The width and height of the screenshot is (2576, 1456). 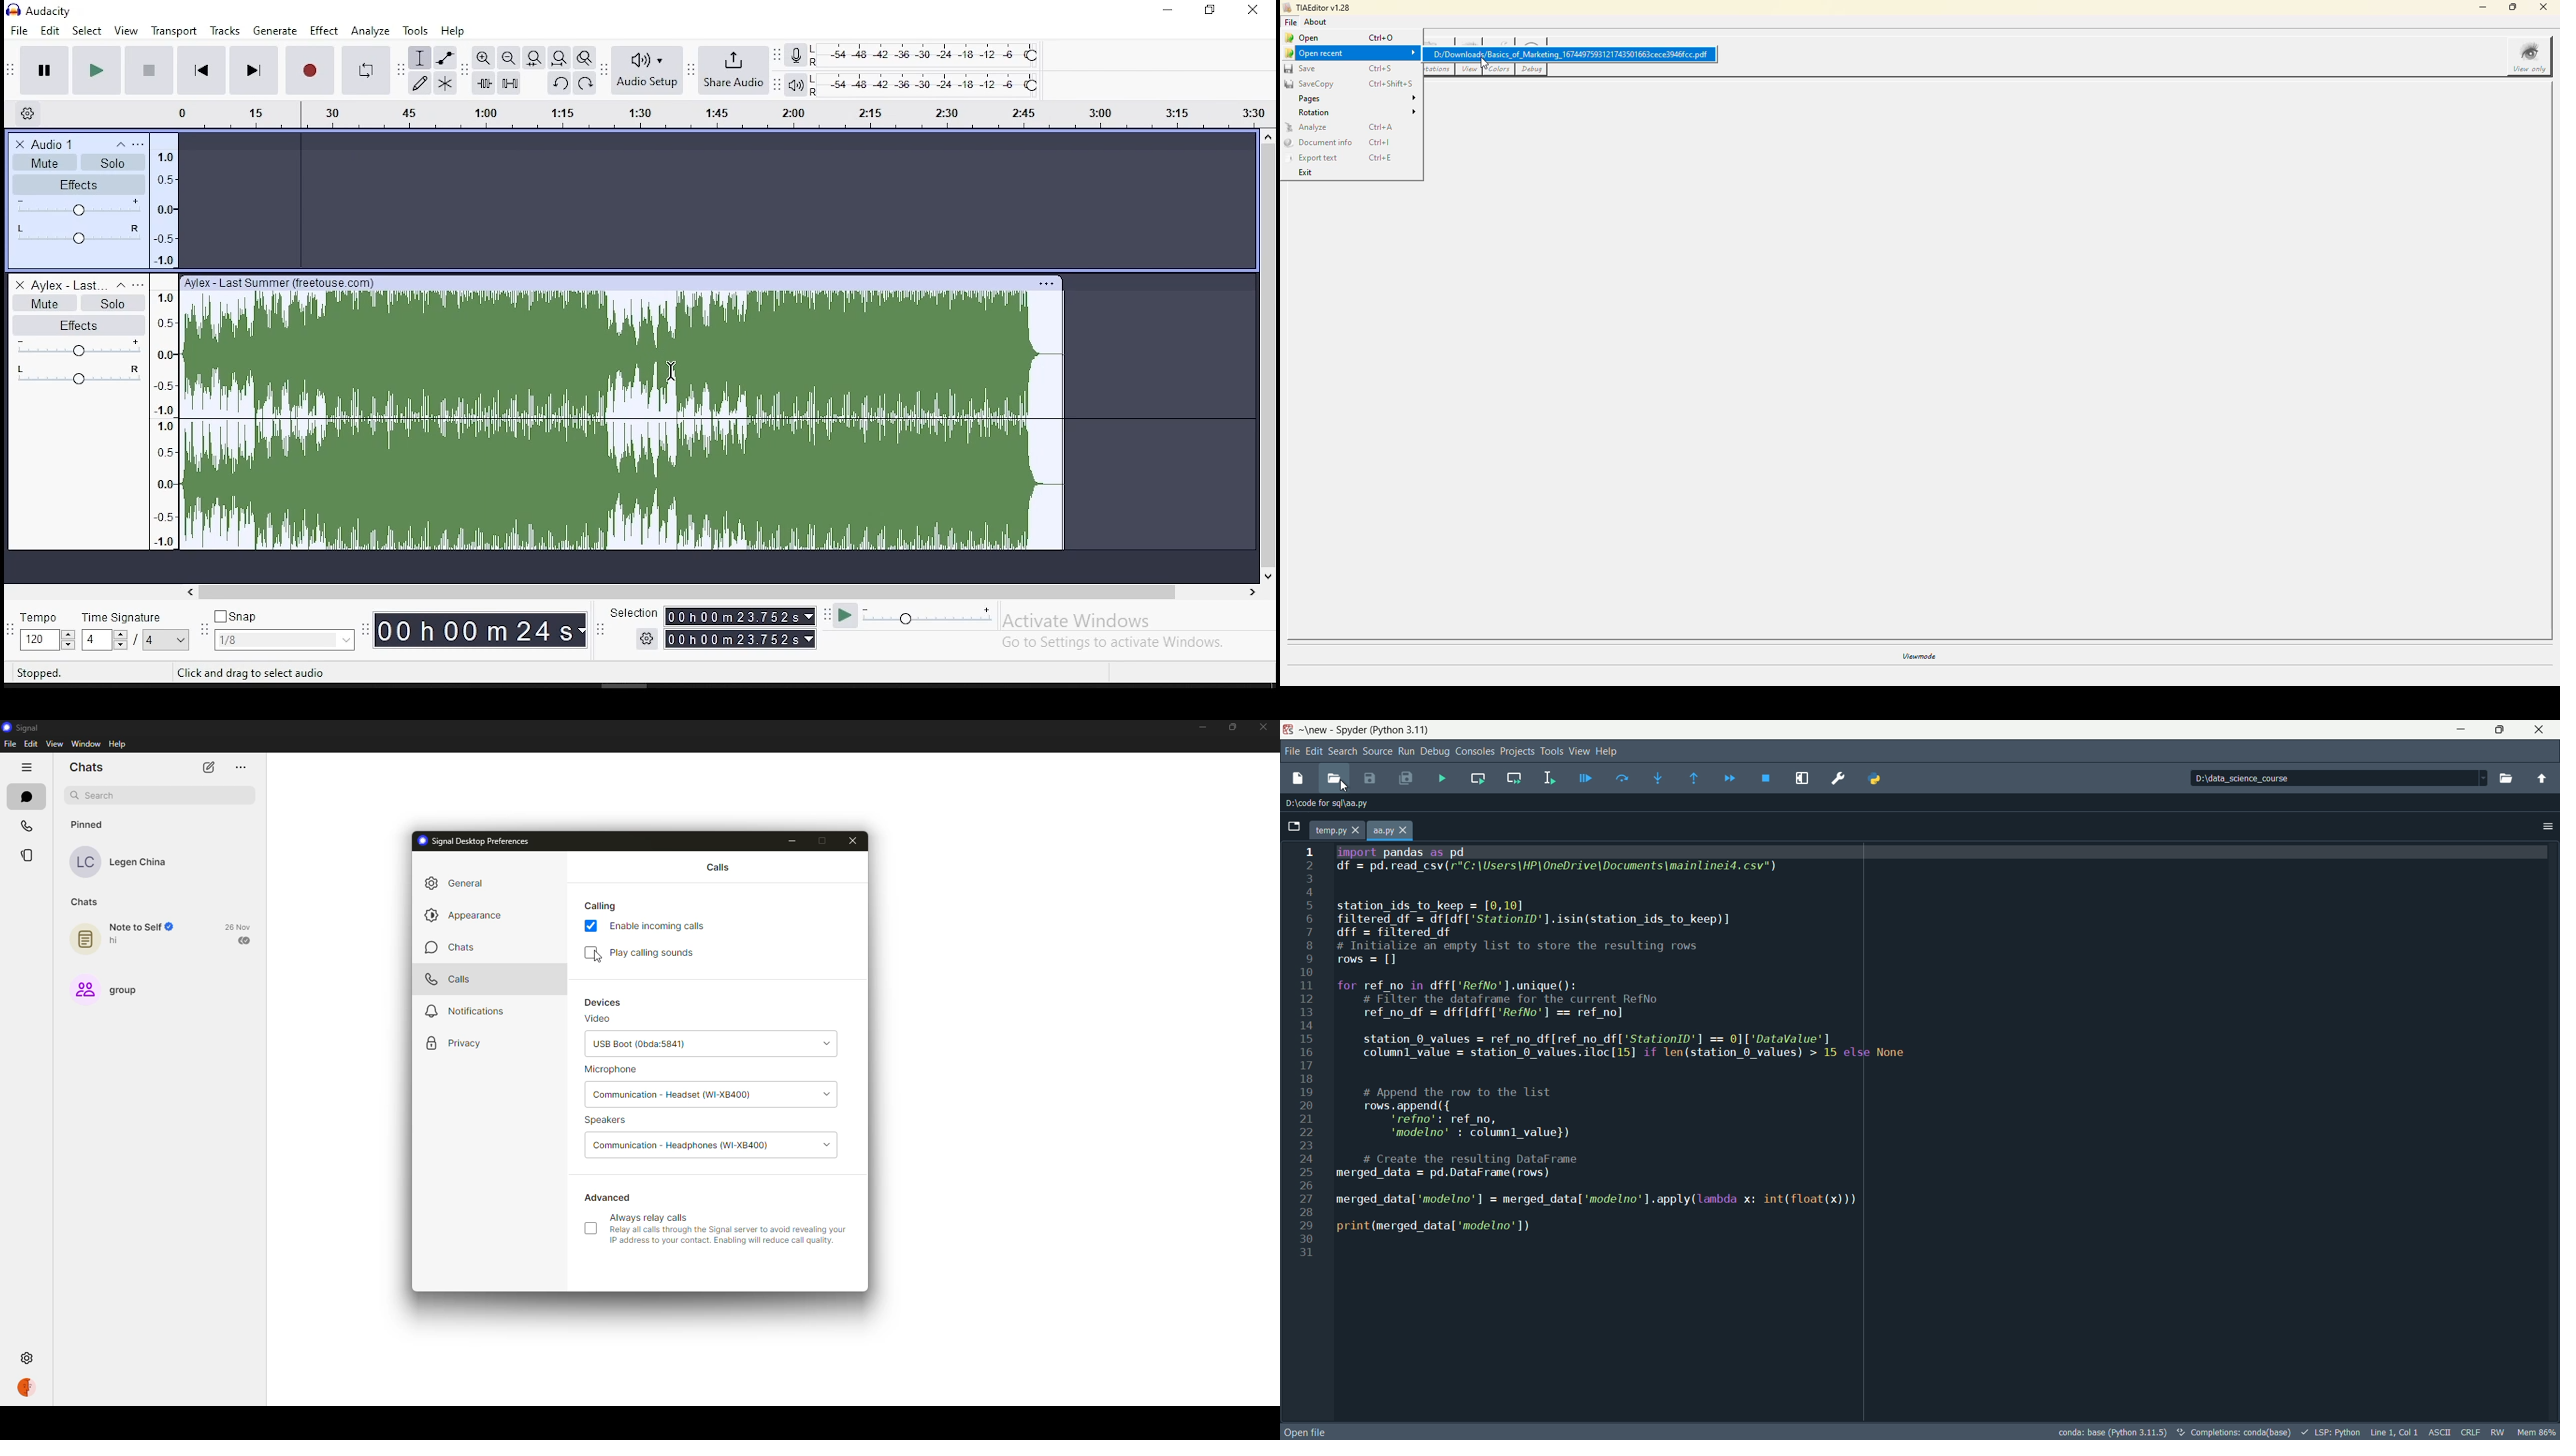 I want to click on PYTHONPATH manager, so click(x=1876, y=779).